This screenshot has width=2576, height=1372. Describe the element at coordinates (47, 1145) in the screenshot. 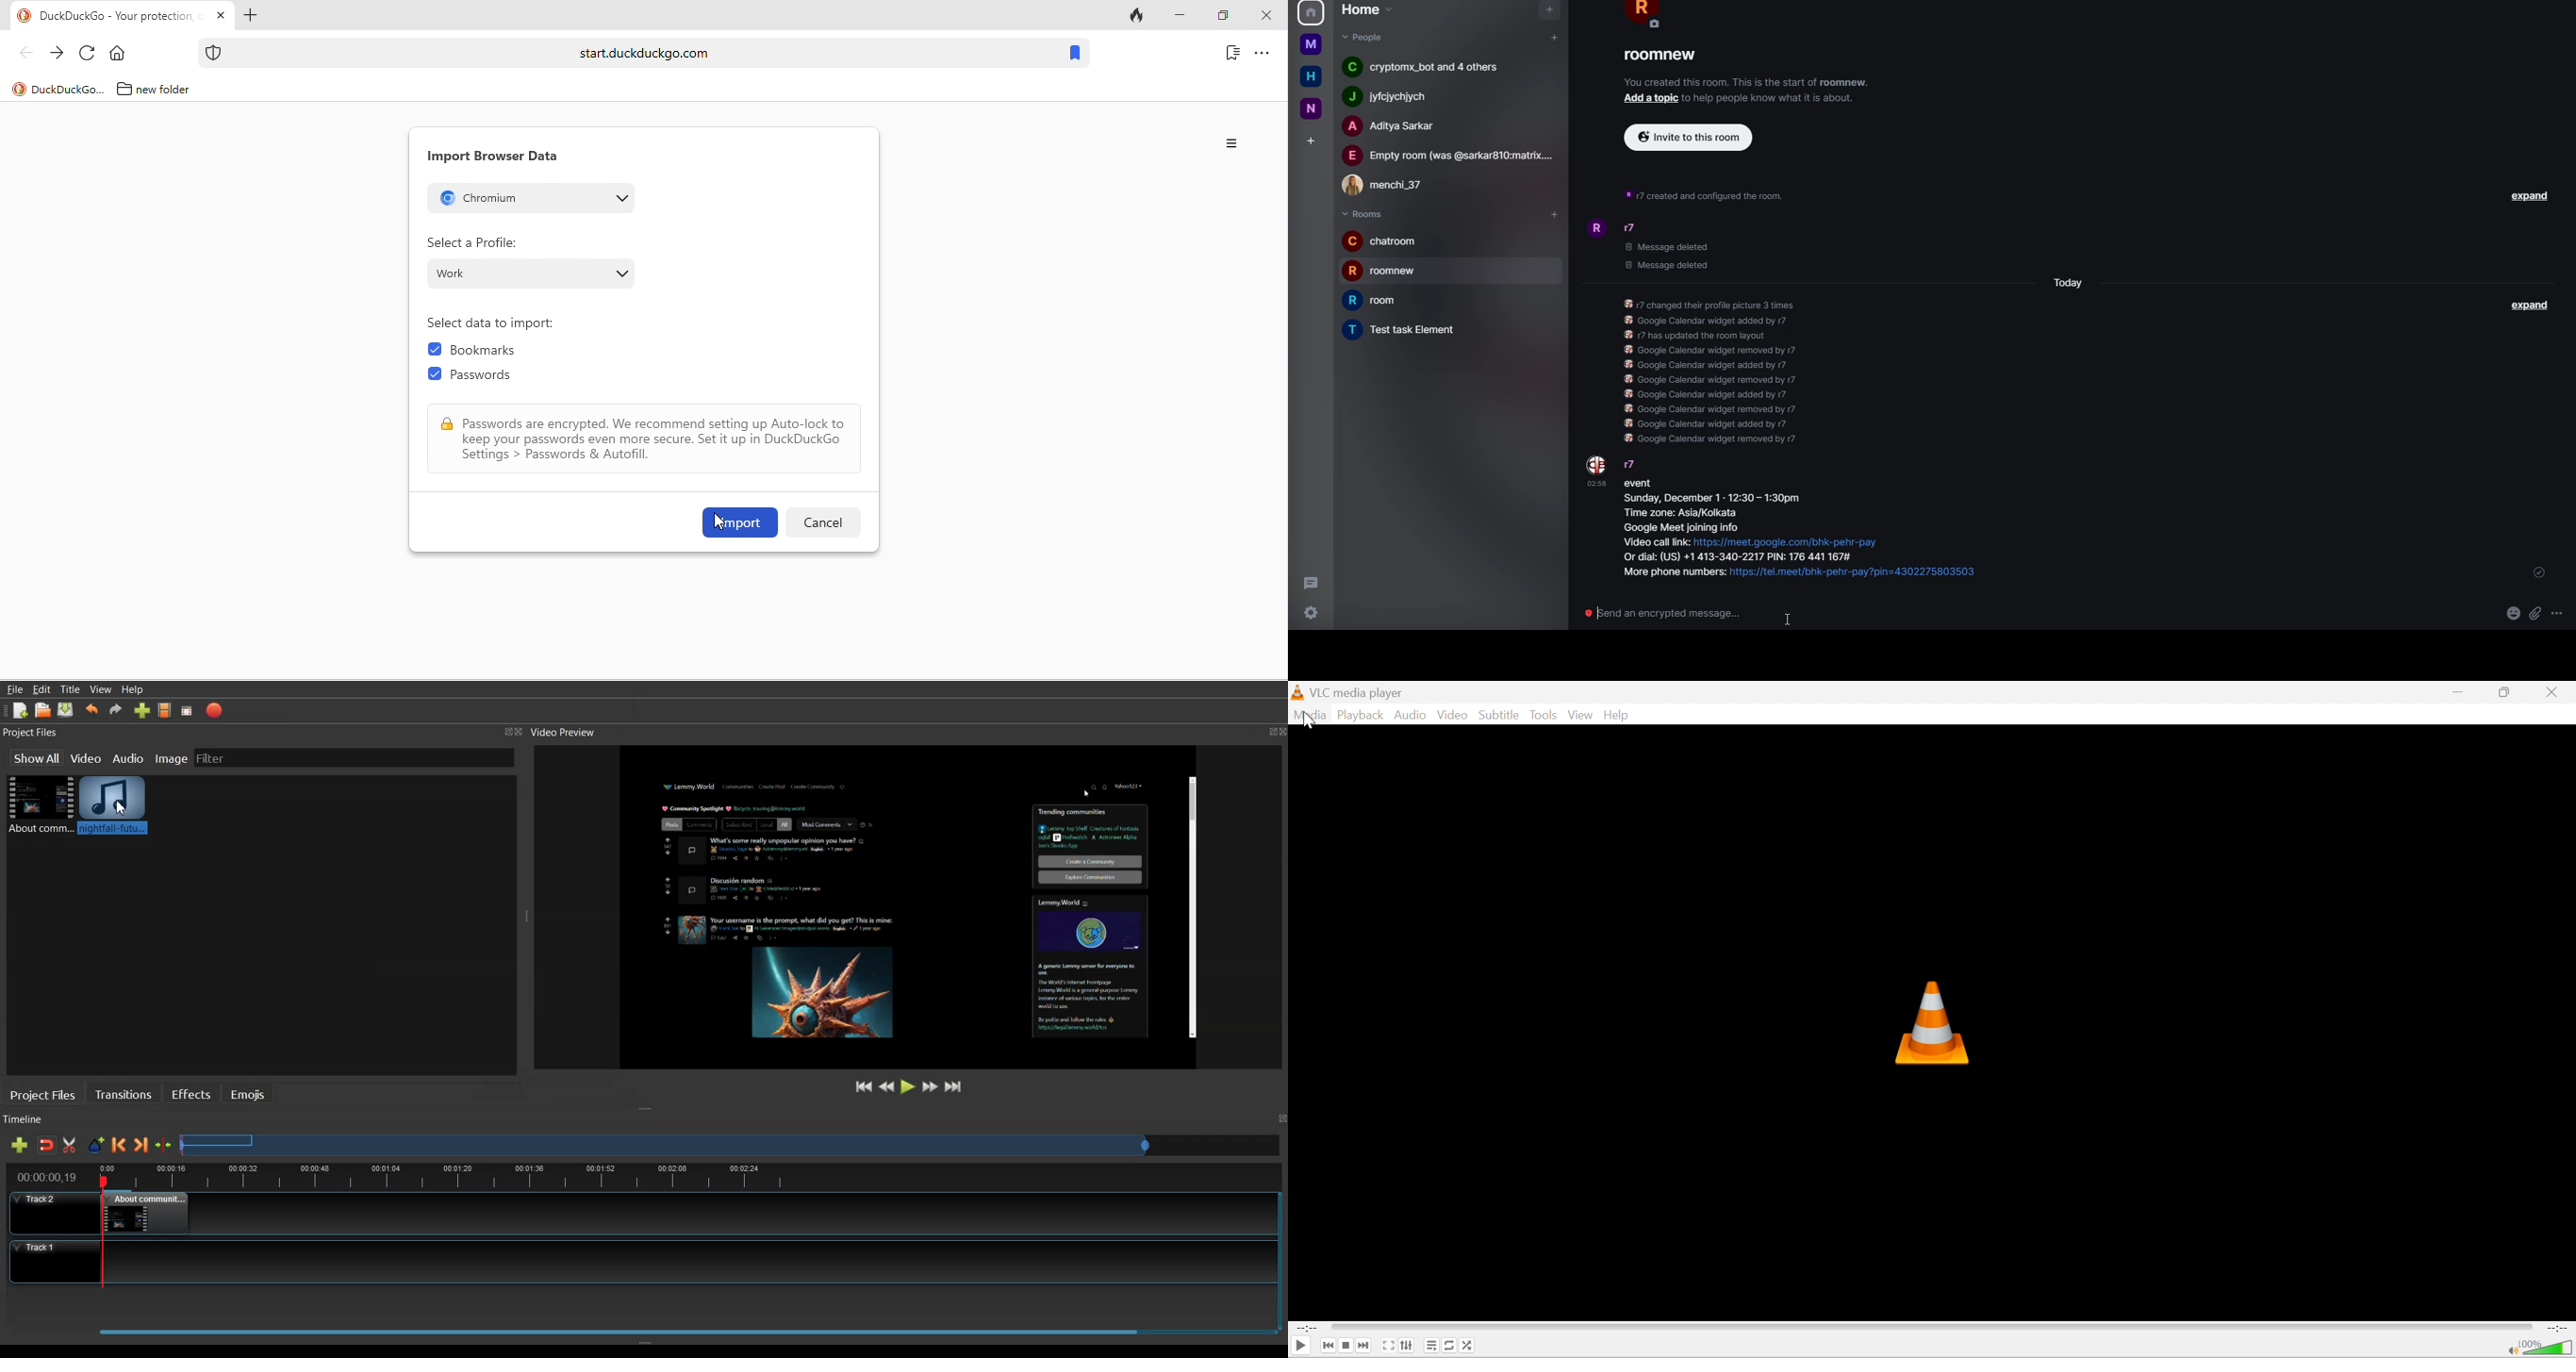

I see `Disable snaping` at that location.